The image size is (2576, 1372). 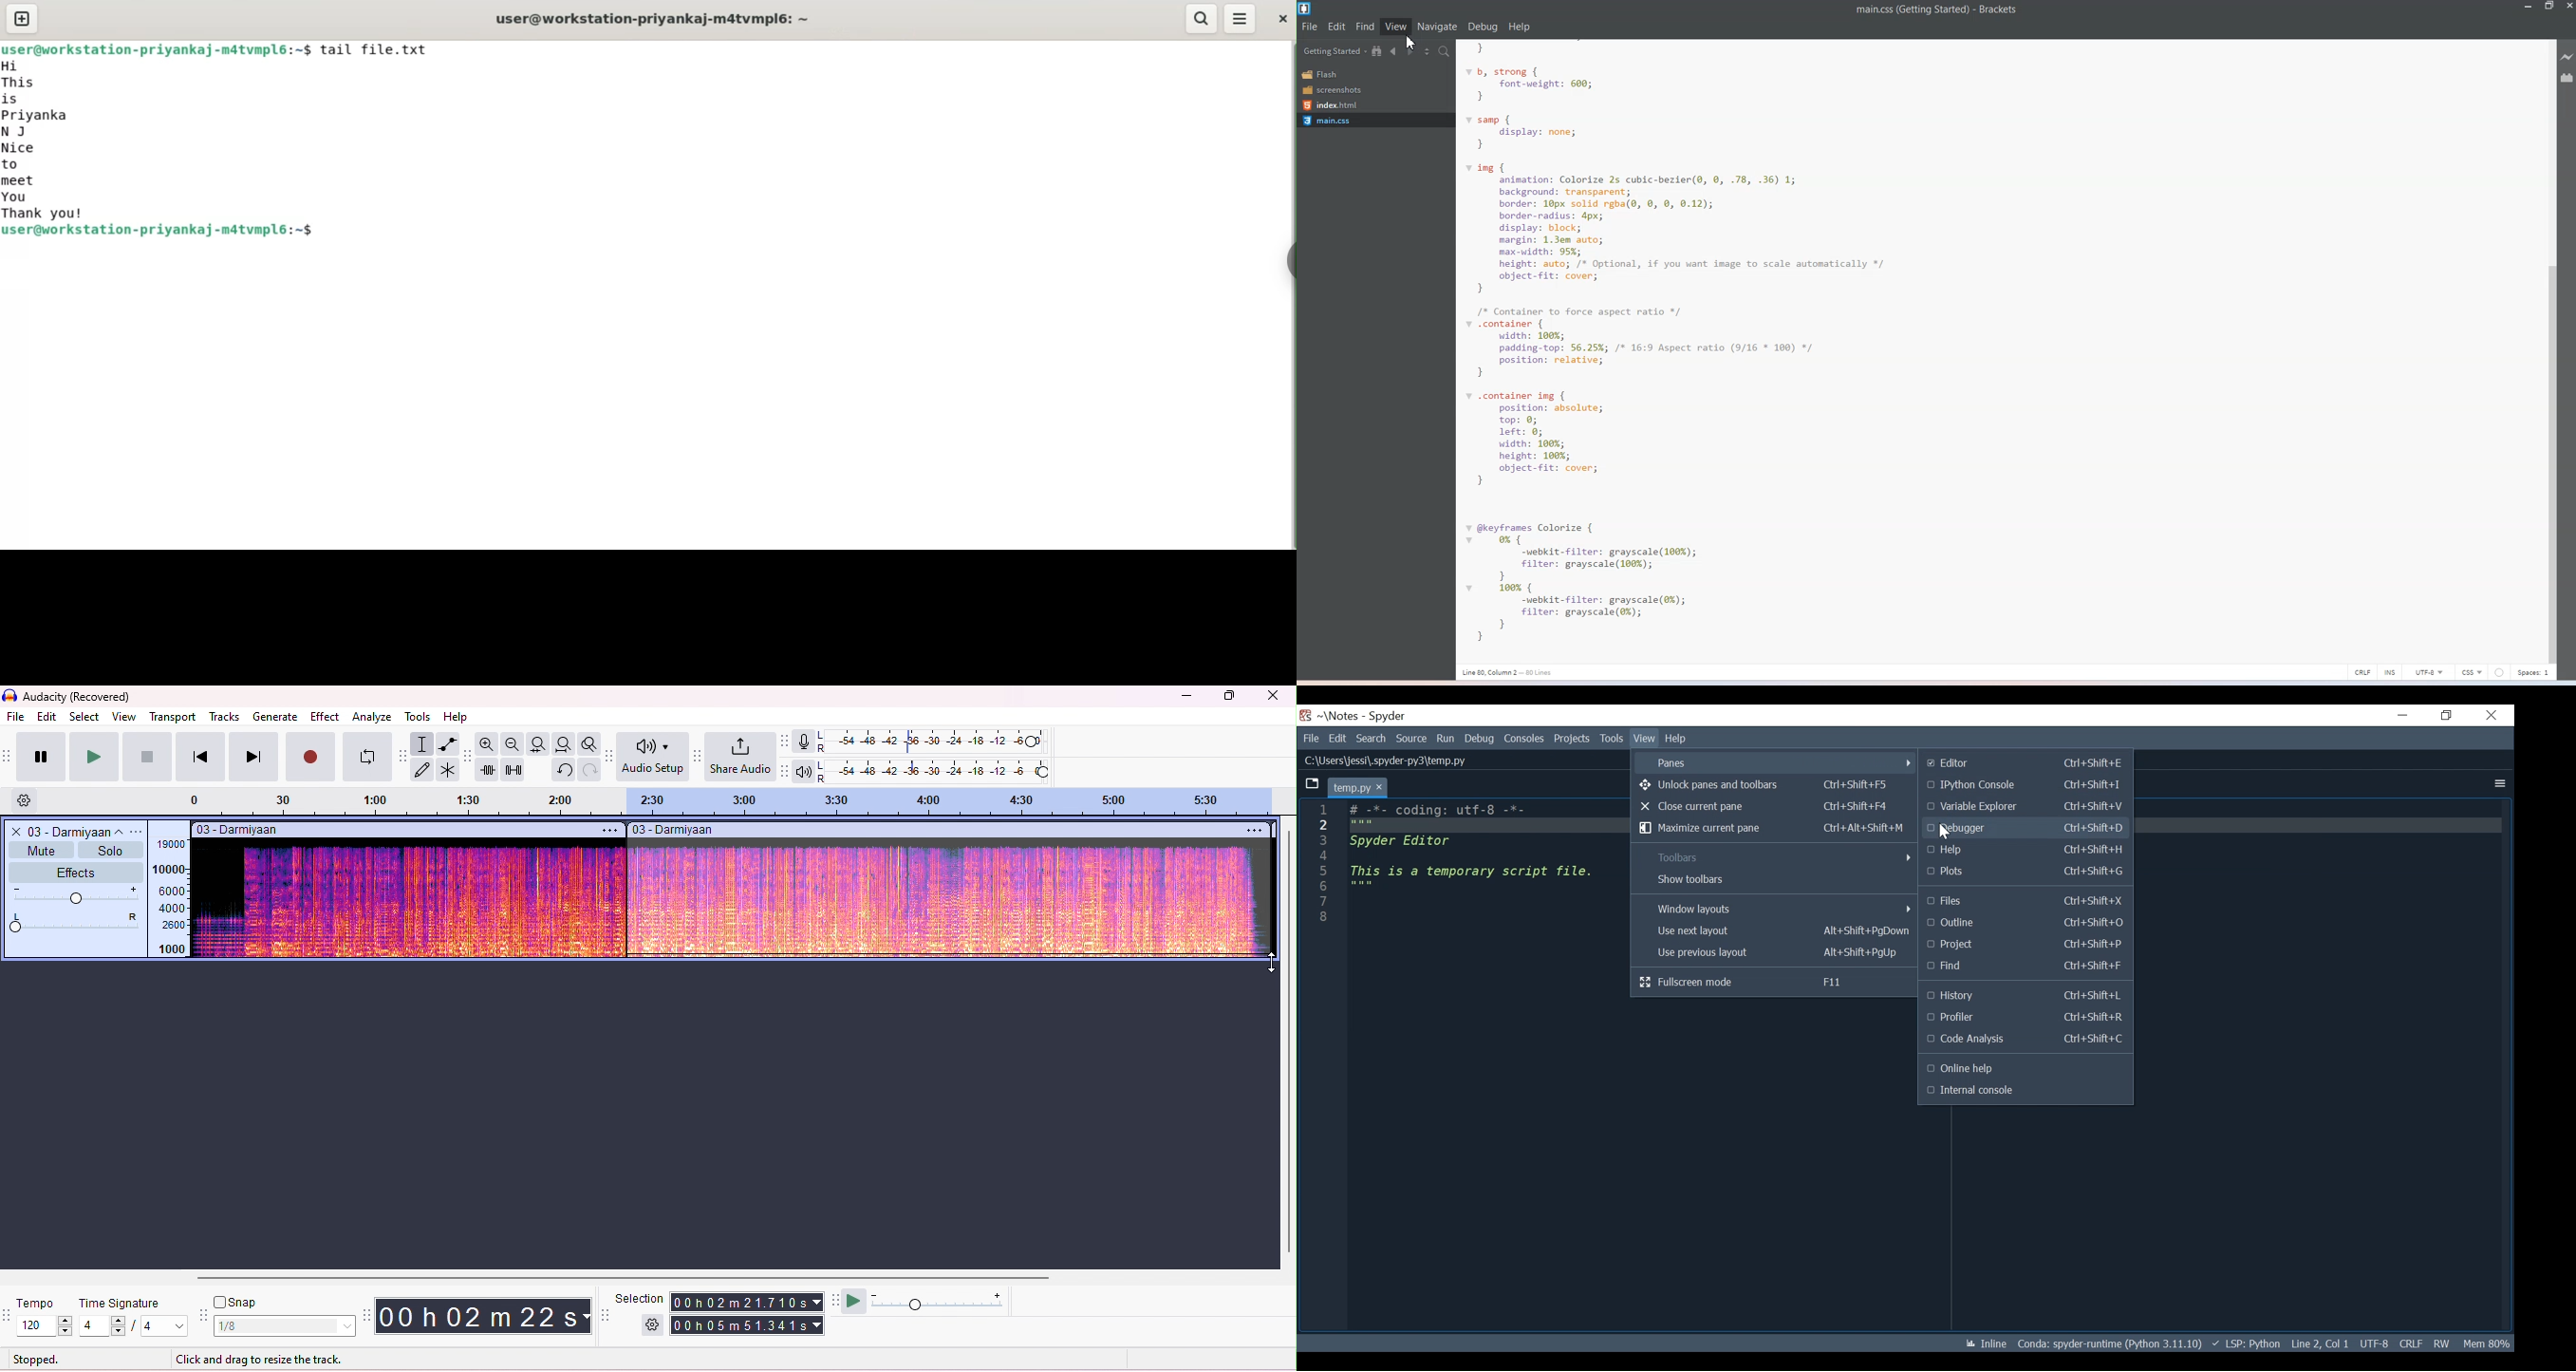 What do you see at coordinates (615, 1277) in the screenshot?
I see `horizontal scroll bar` at bounding box center [615, 1277].